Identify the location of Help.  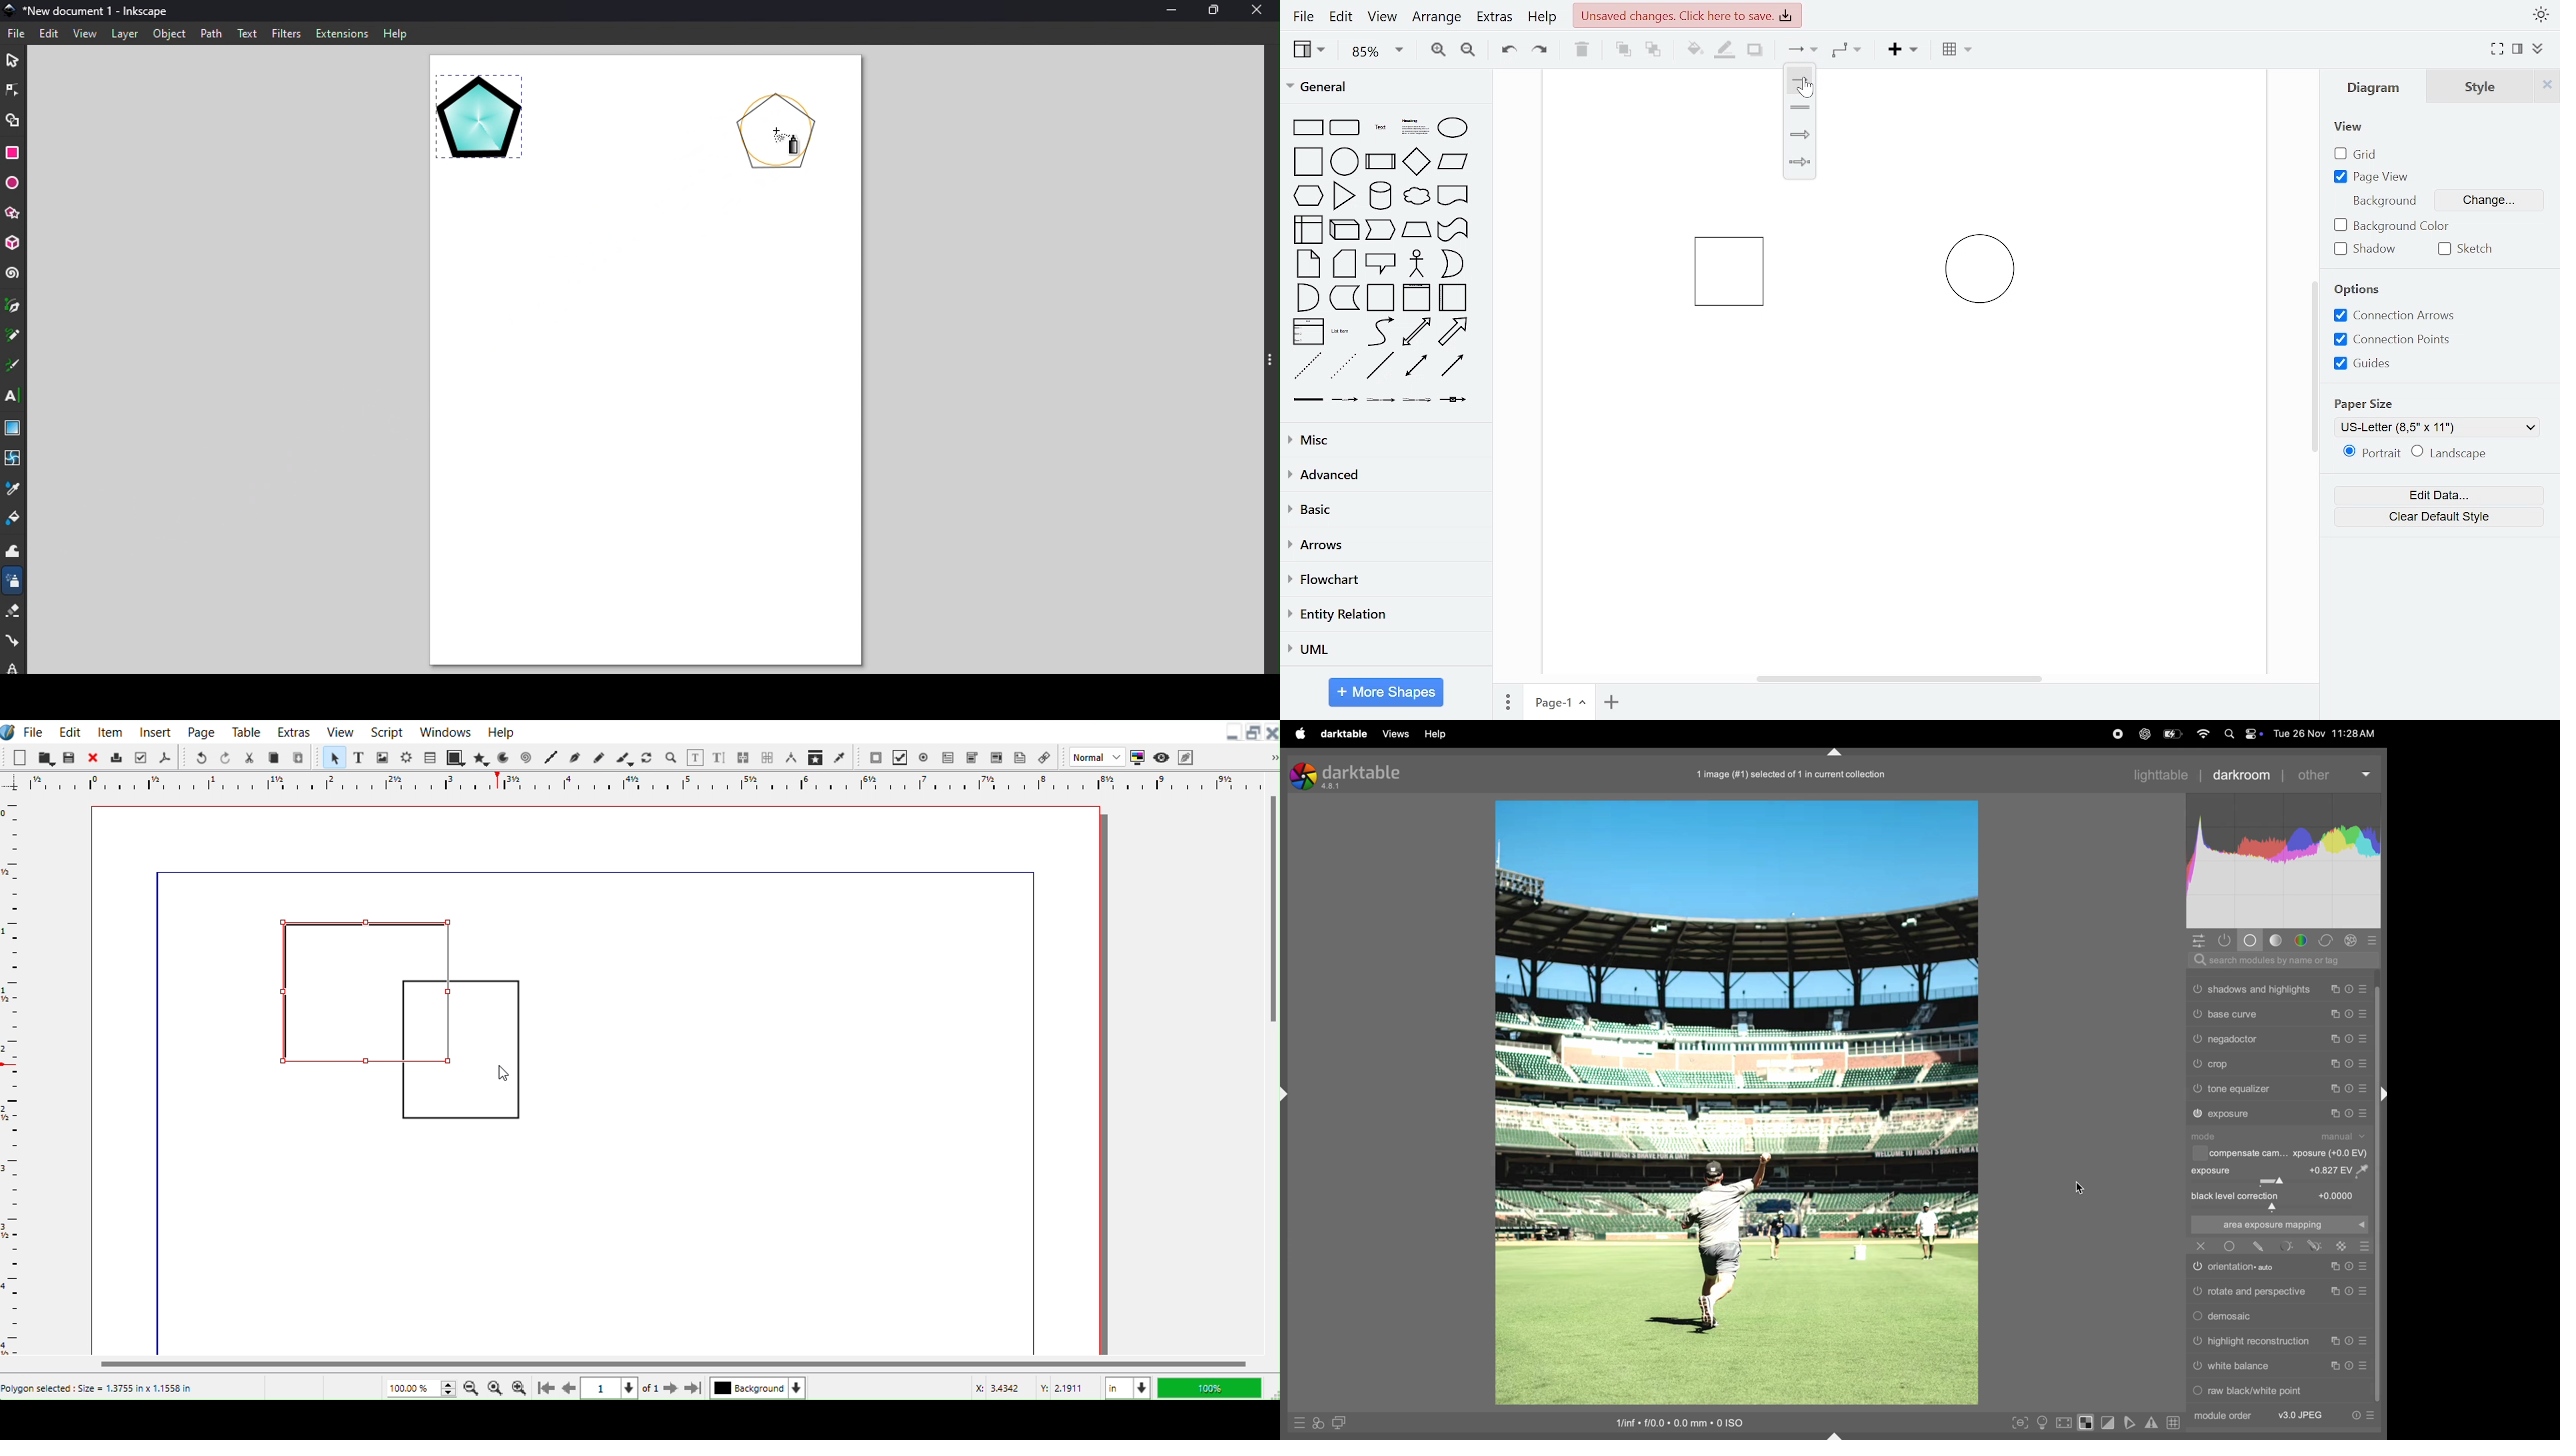
(395, 33).